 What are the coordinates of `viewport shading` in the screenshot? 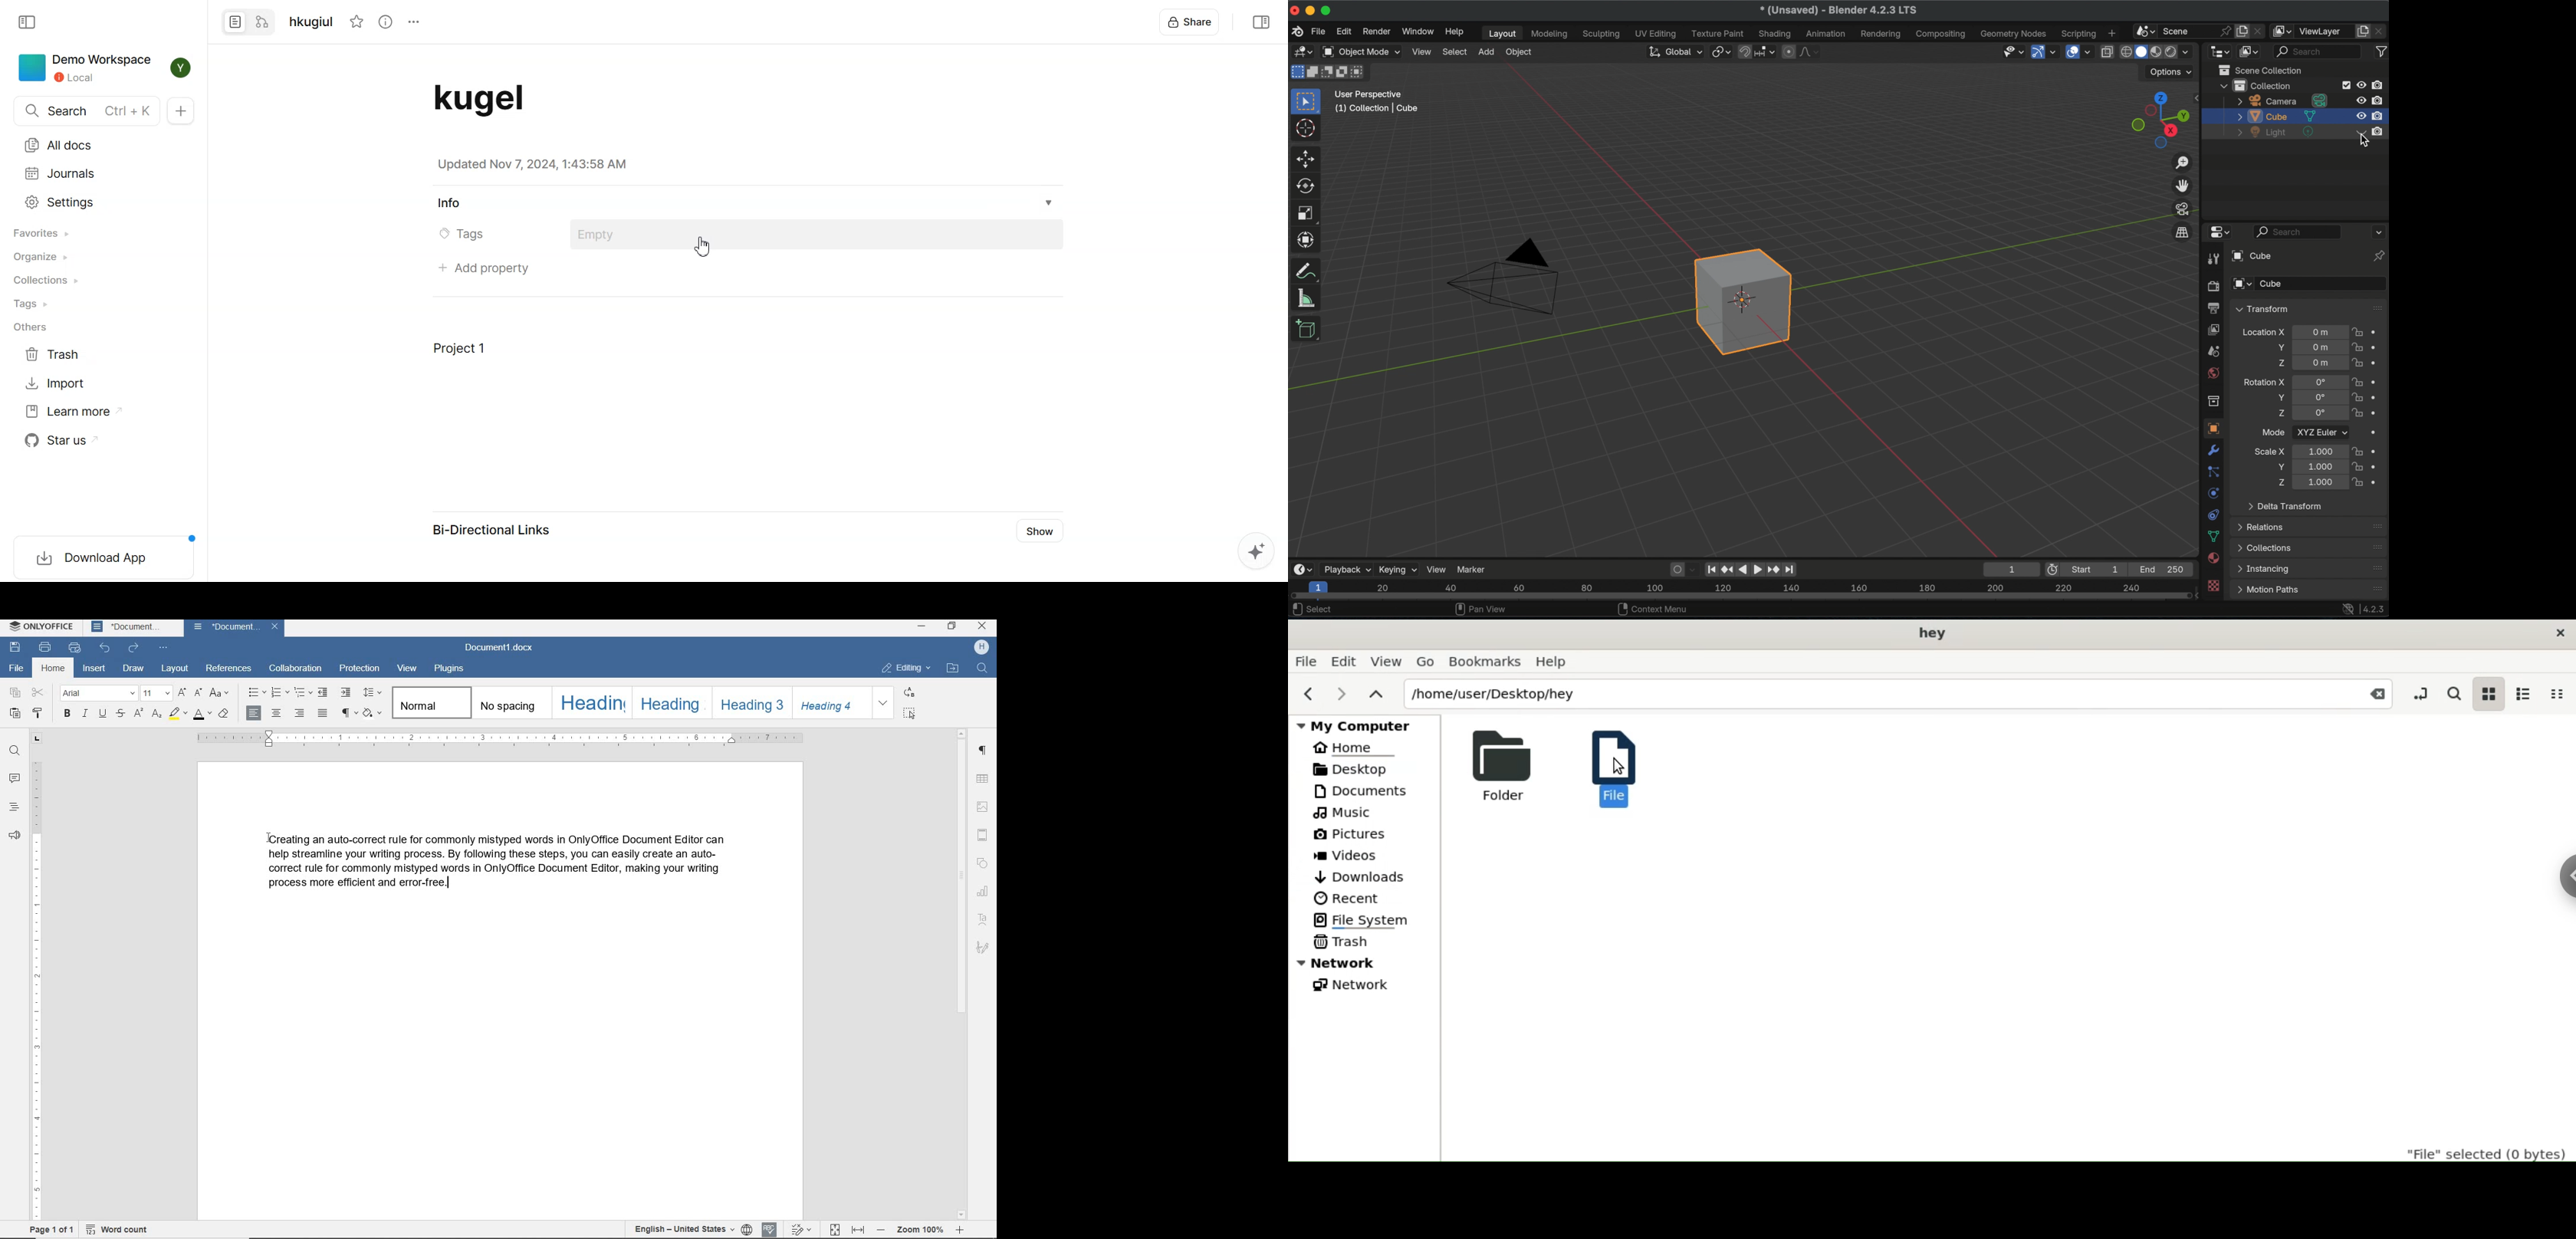 It's located at (2125, 50).